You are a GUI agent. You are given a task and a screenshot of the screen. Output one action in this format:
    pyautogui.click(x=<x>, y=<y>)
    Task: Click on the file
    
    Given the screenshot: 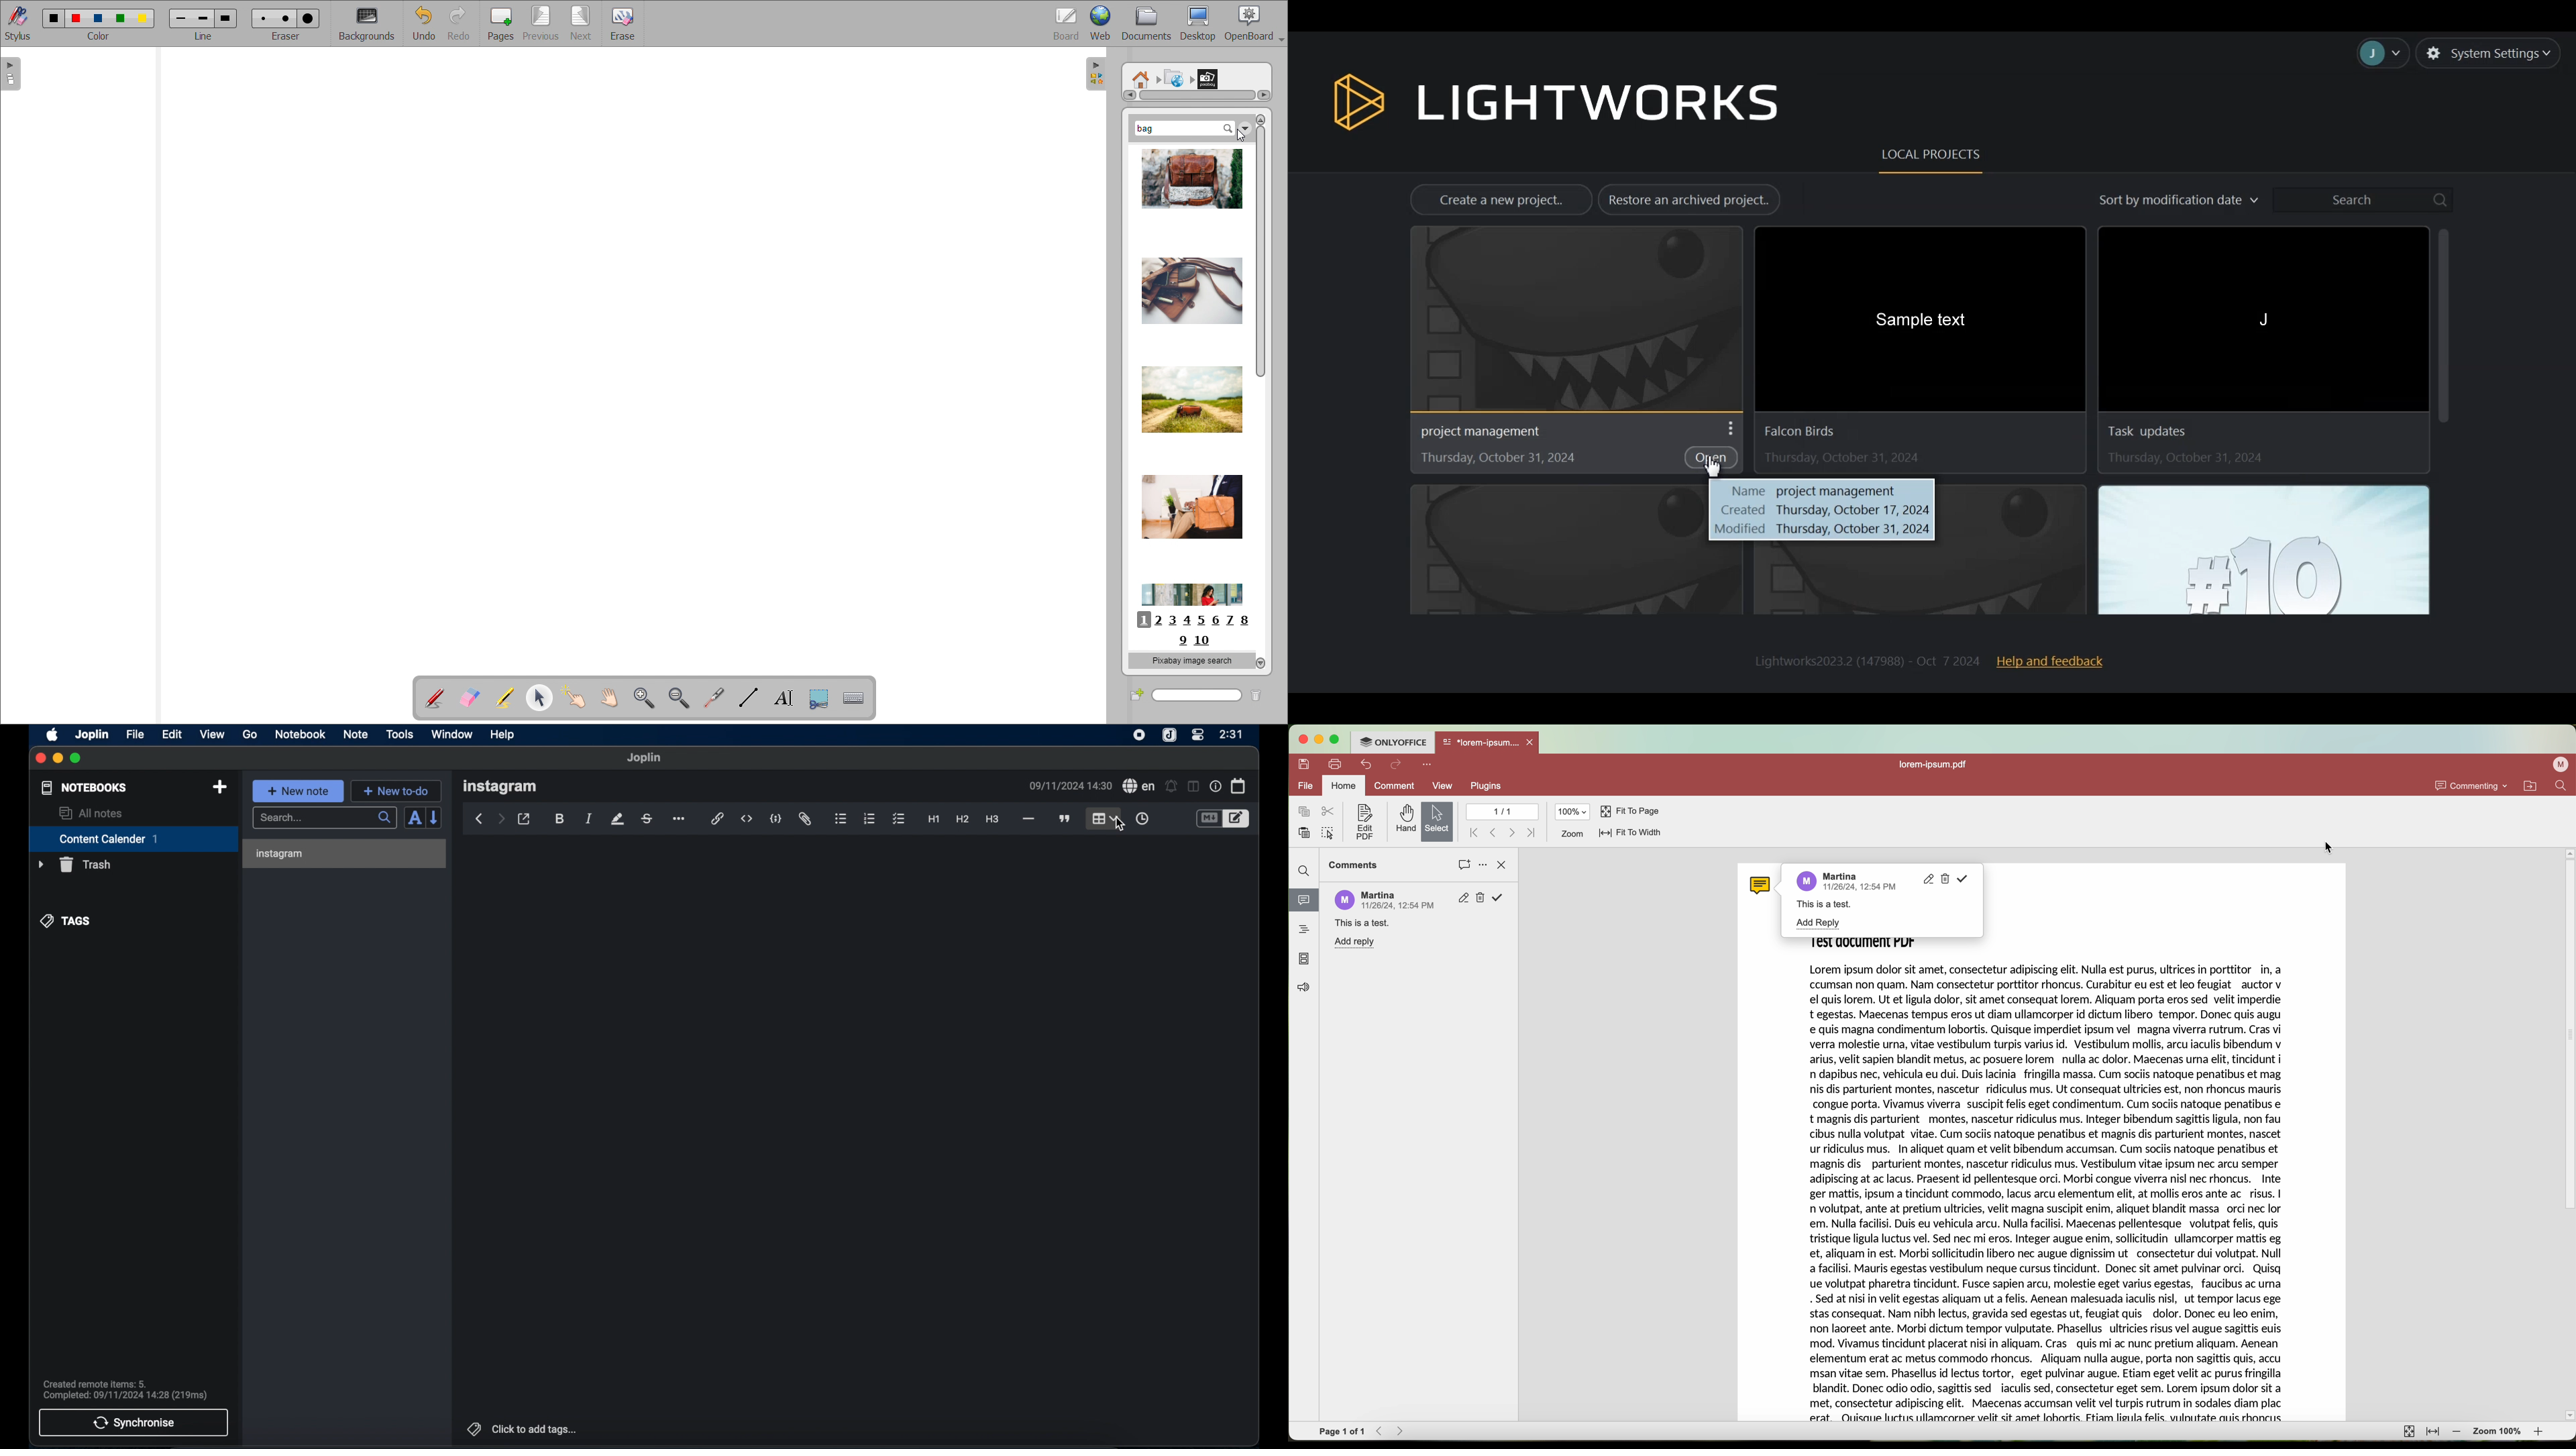 What is the action you would take?
    pyautogui.click(x=1304, y=786)
    